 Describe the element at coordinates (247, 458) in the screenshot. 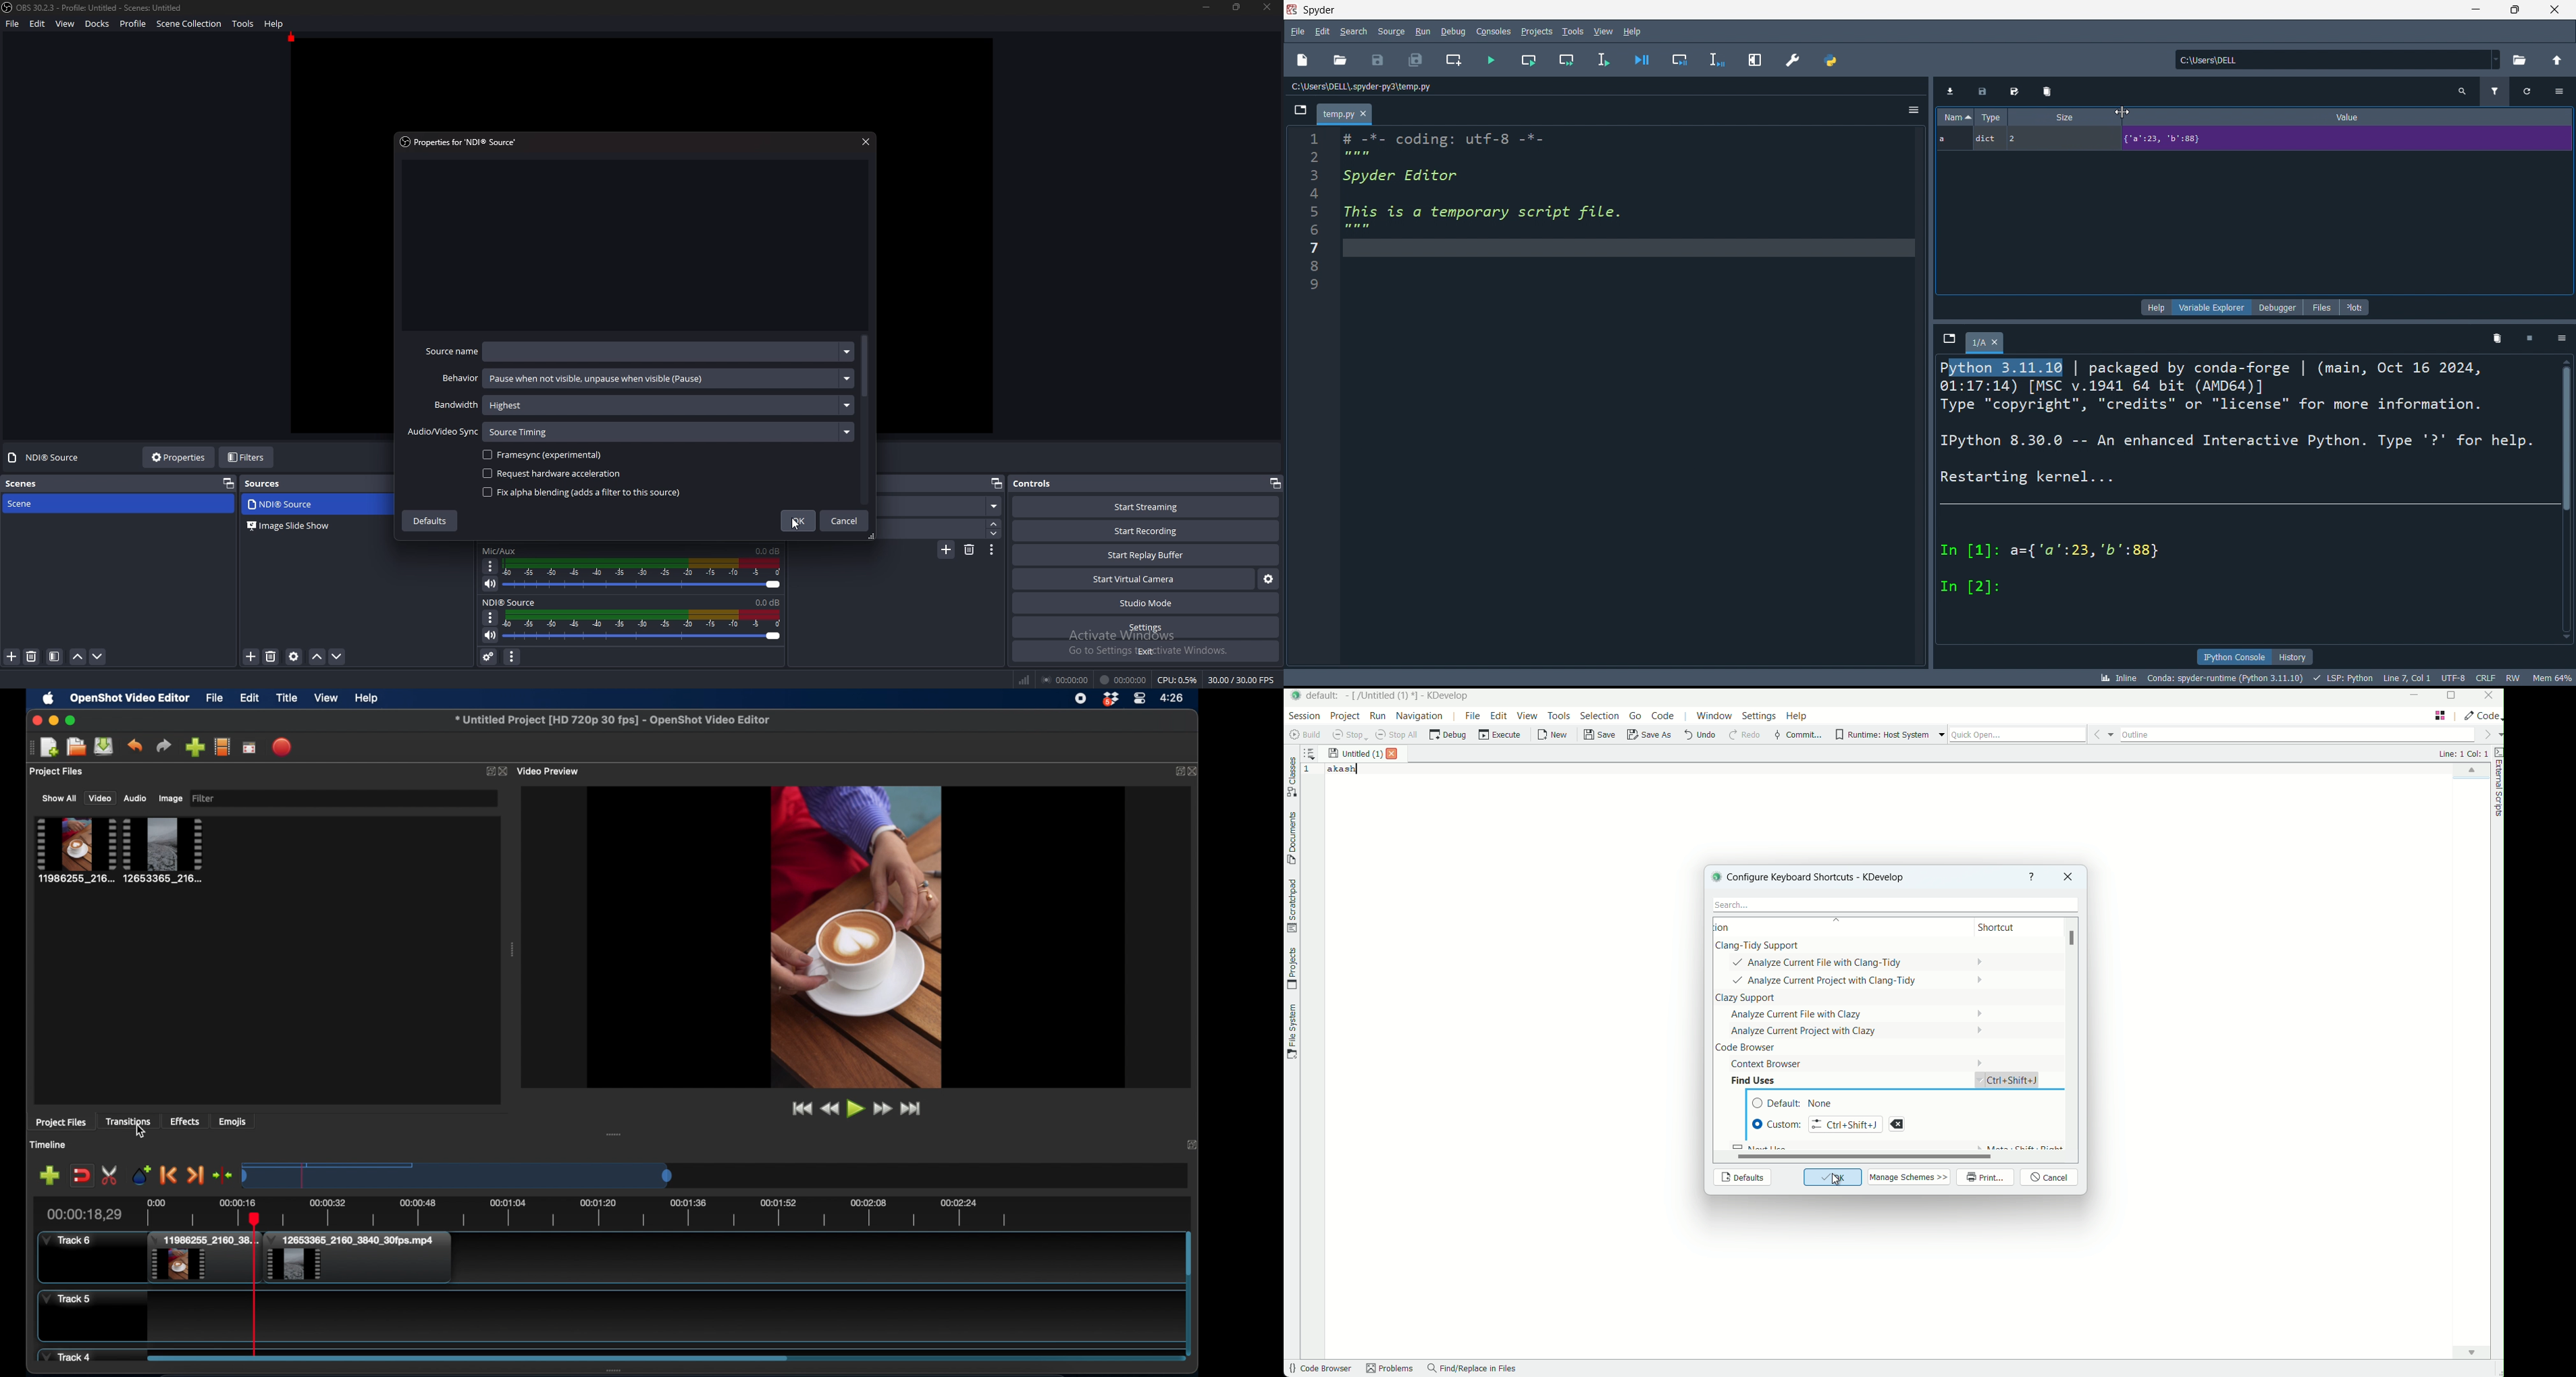

I see `filters` at that location.